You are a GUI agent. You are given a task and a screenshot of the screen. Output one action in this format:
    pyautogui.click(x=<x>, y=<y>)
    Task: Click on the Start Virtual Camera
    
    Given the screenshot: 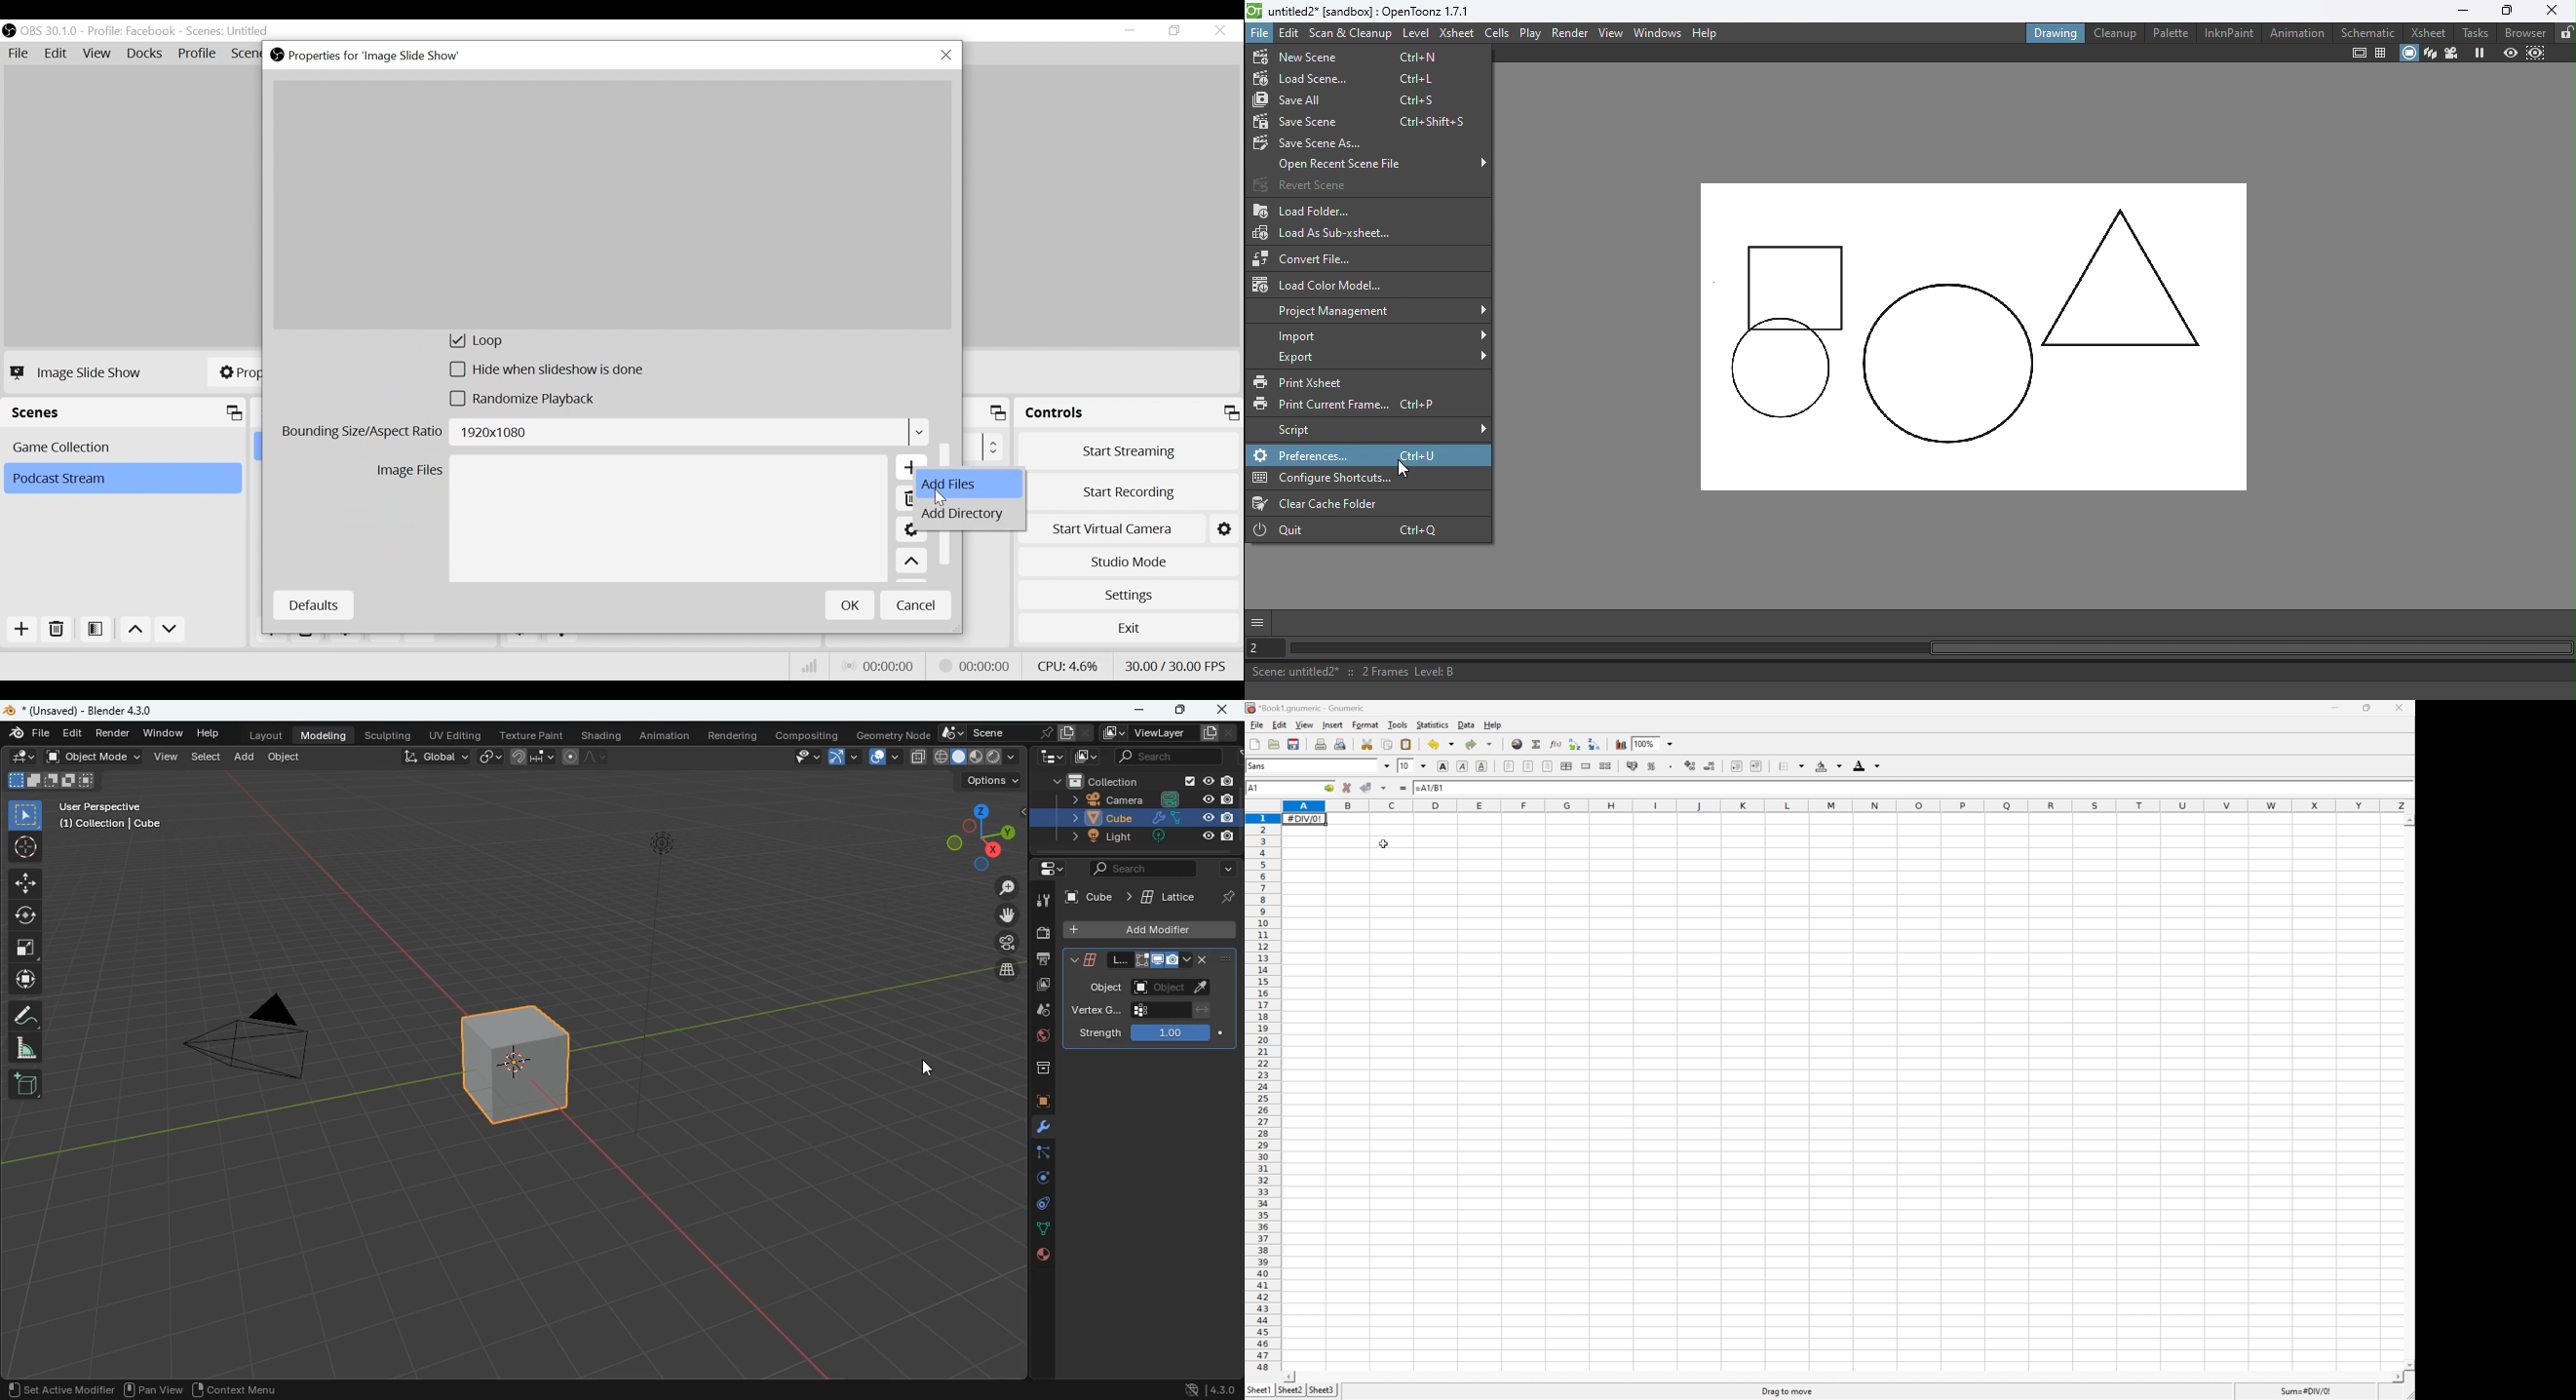 What is the action you would take?
    pyautogui.click(x=1135, y=526)
    